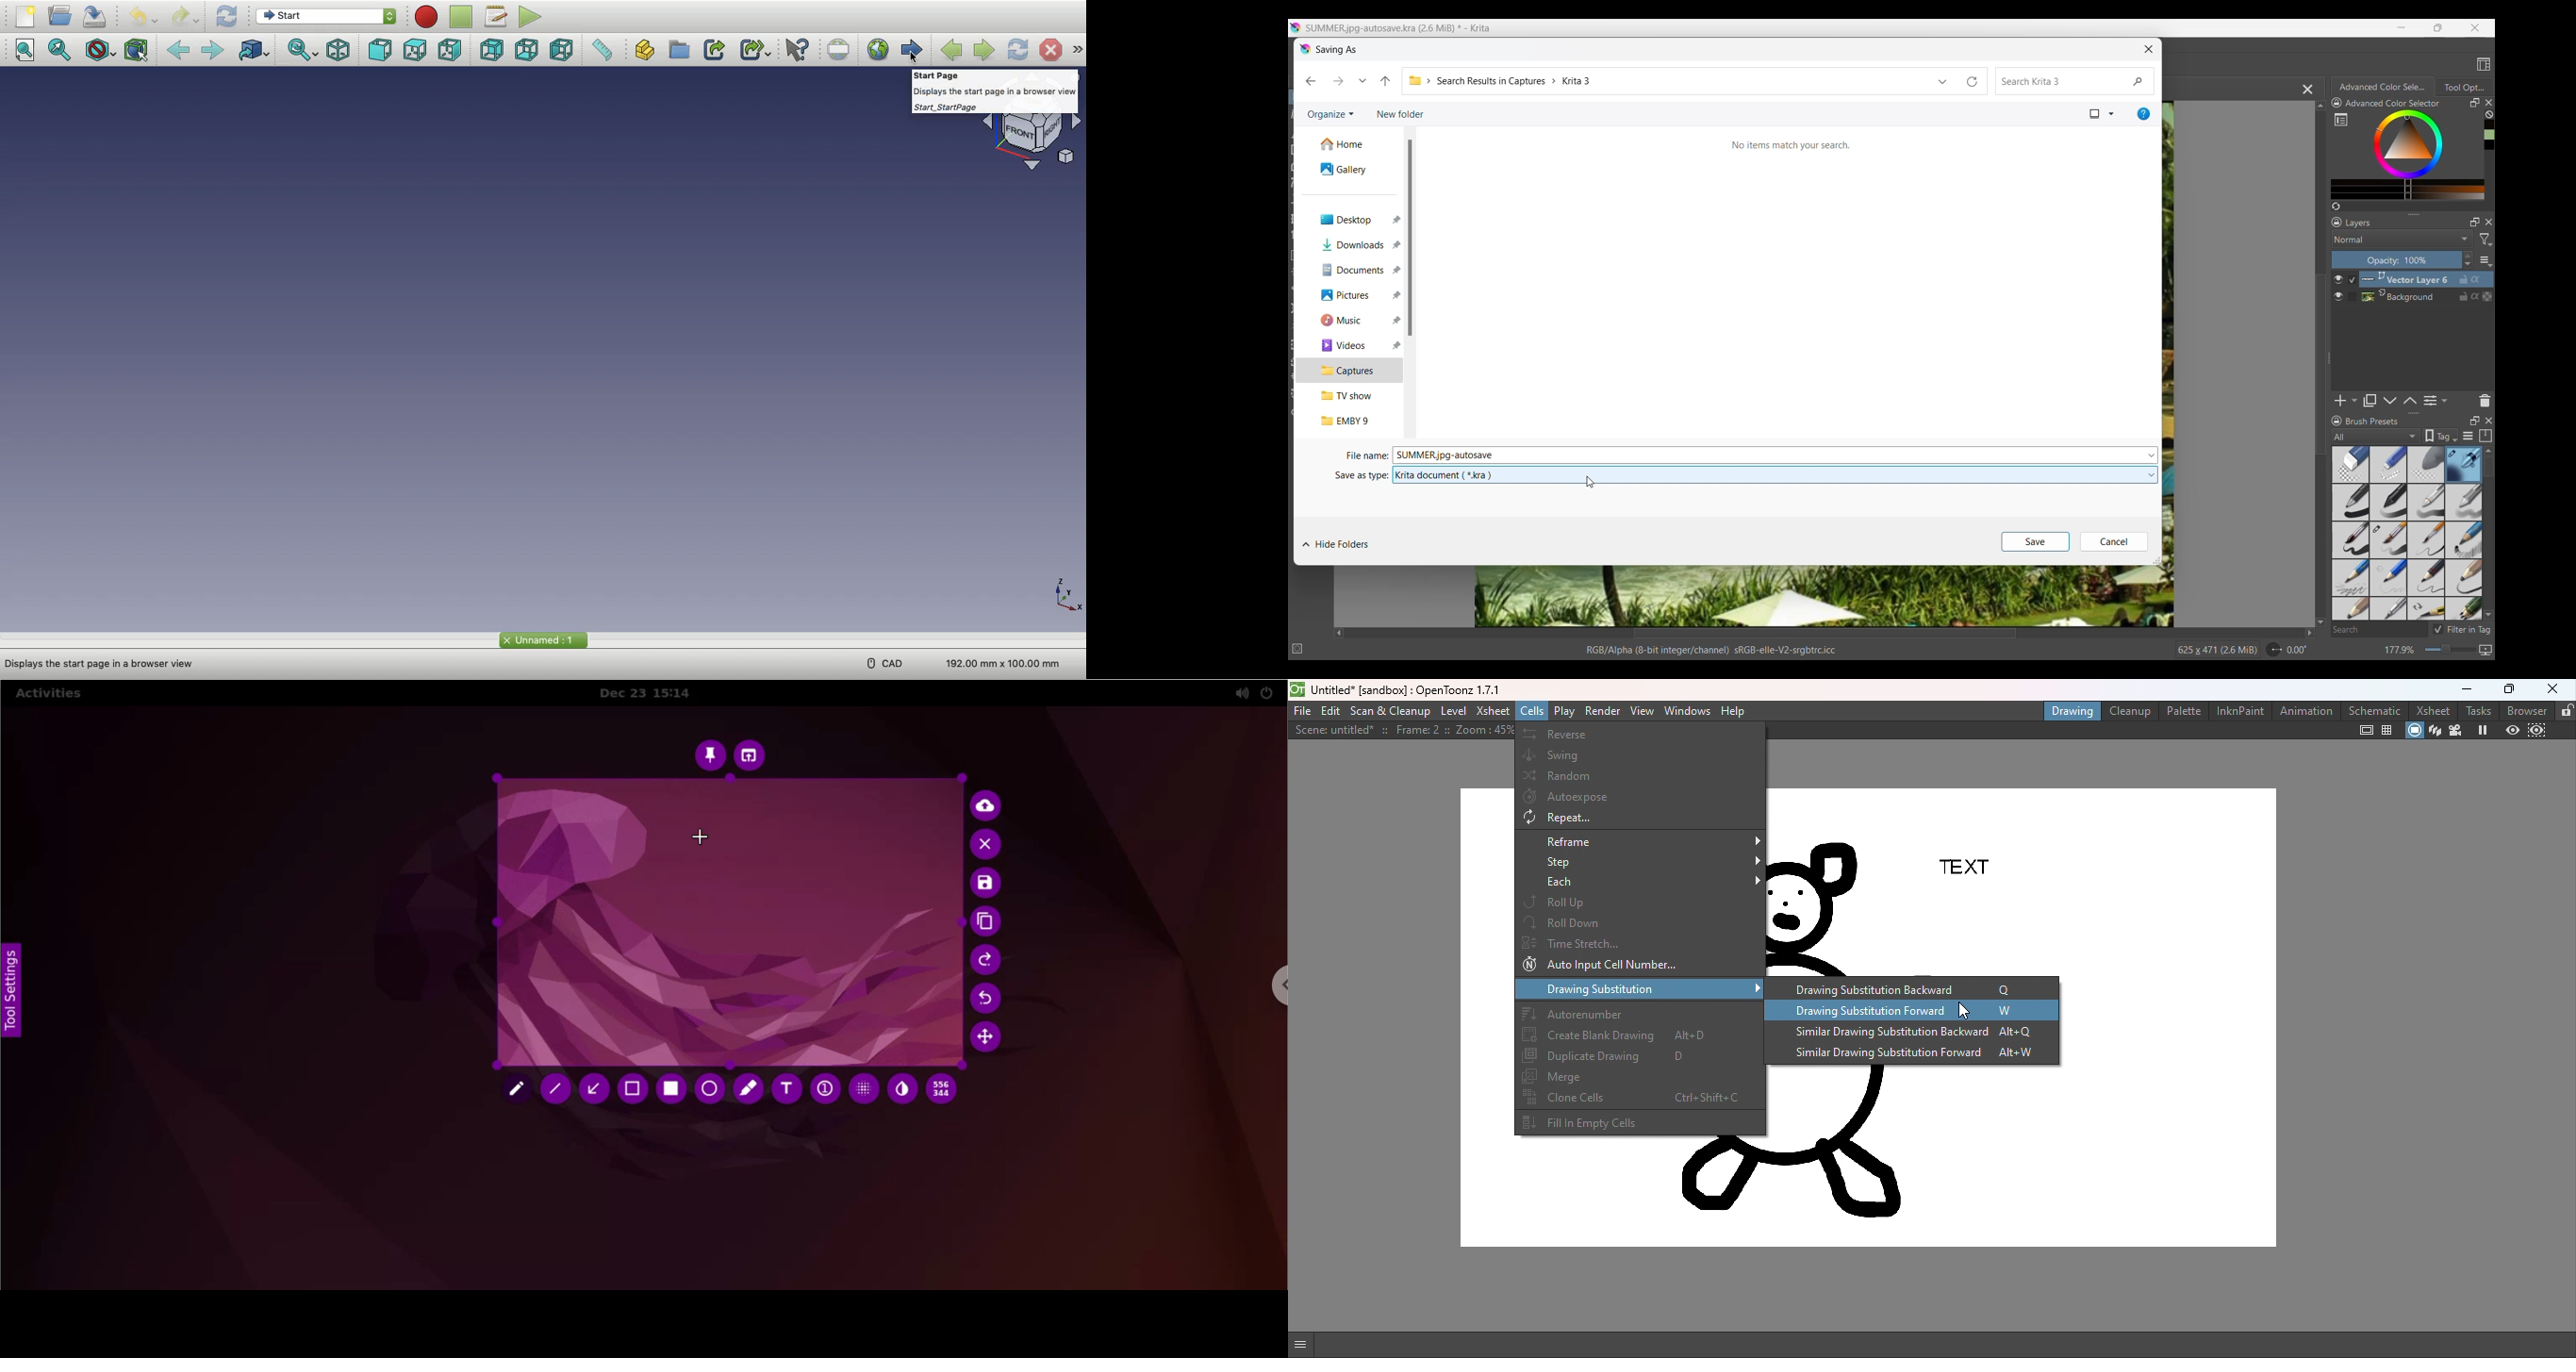 Image resolution: width=2576 pixels, height=1372 pixels. Describe the element at coordinates (1051, 50) in the screenshot. I see `Stop loading` at that location.